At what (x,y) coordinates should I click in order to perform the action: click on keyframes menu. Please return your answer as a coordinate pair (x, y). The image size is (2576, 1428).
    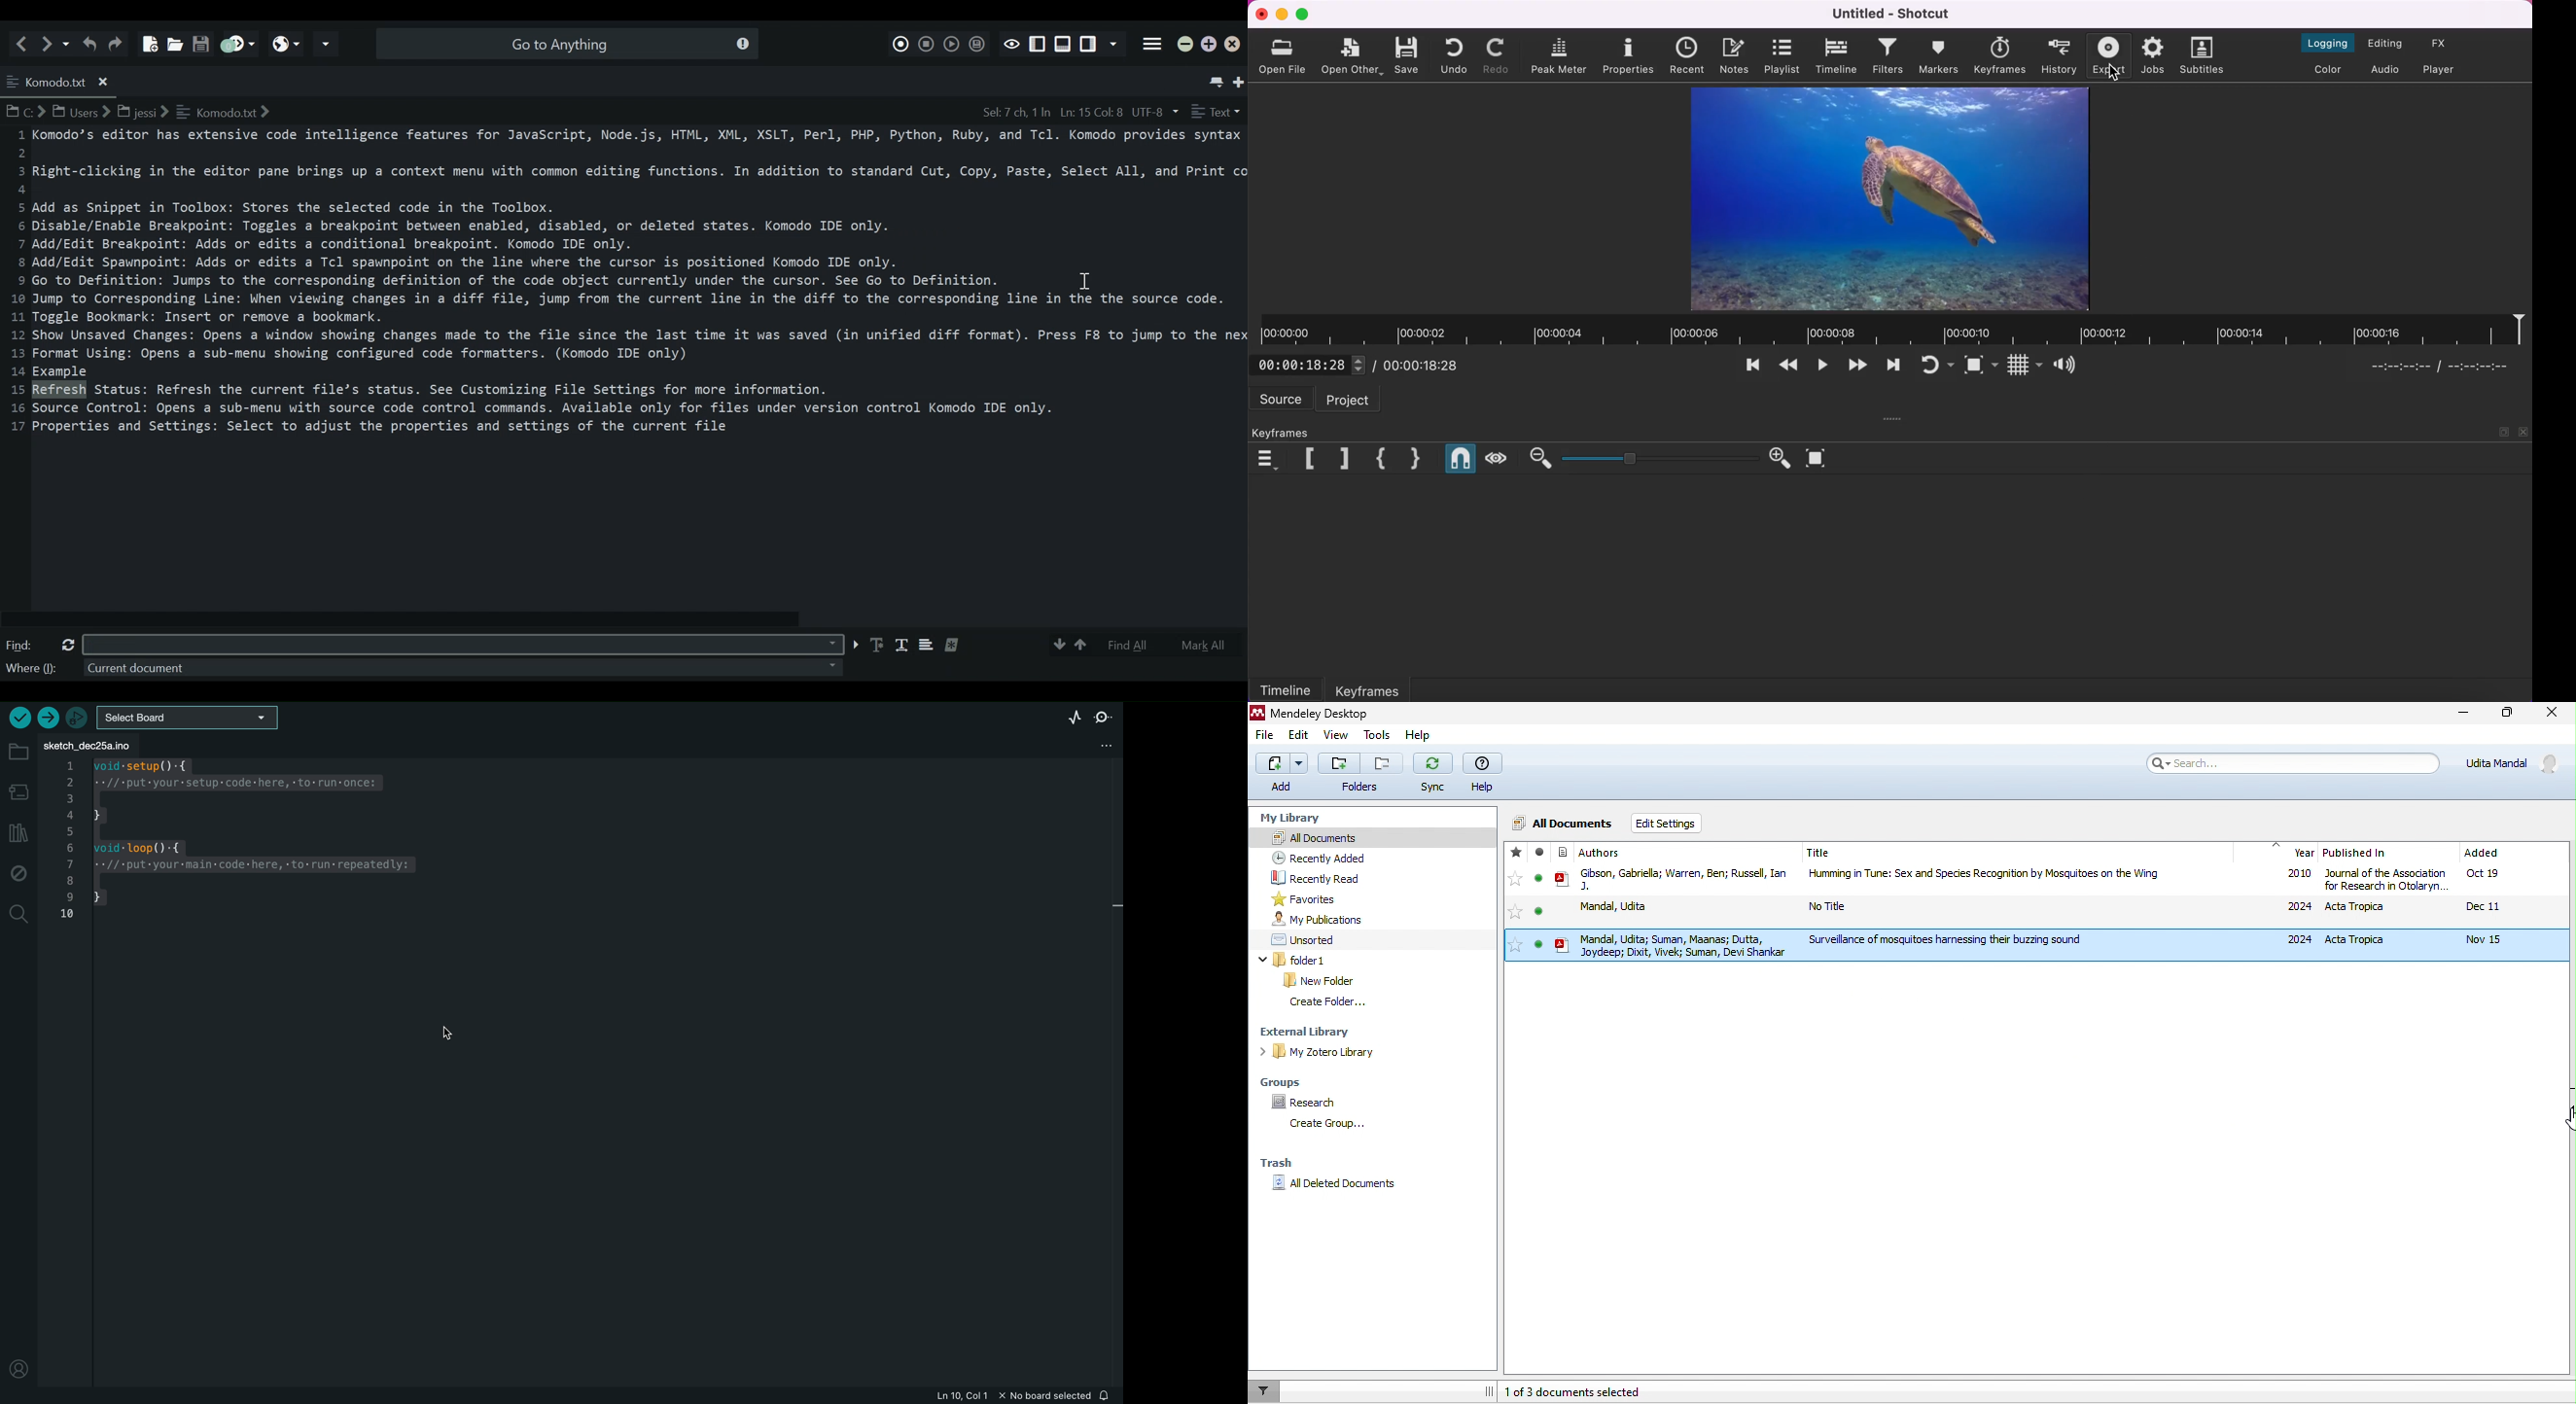
    Looking at the image, I should click on (1267, 458).